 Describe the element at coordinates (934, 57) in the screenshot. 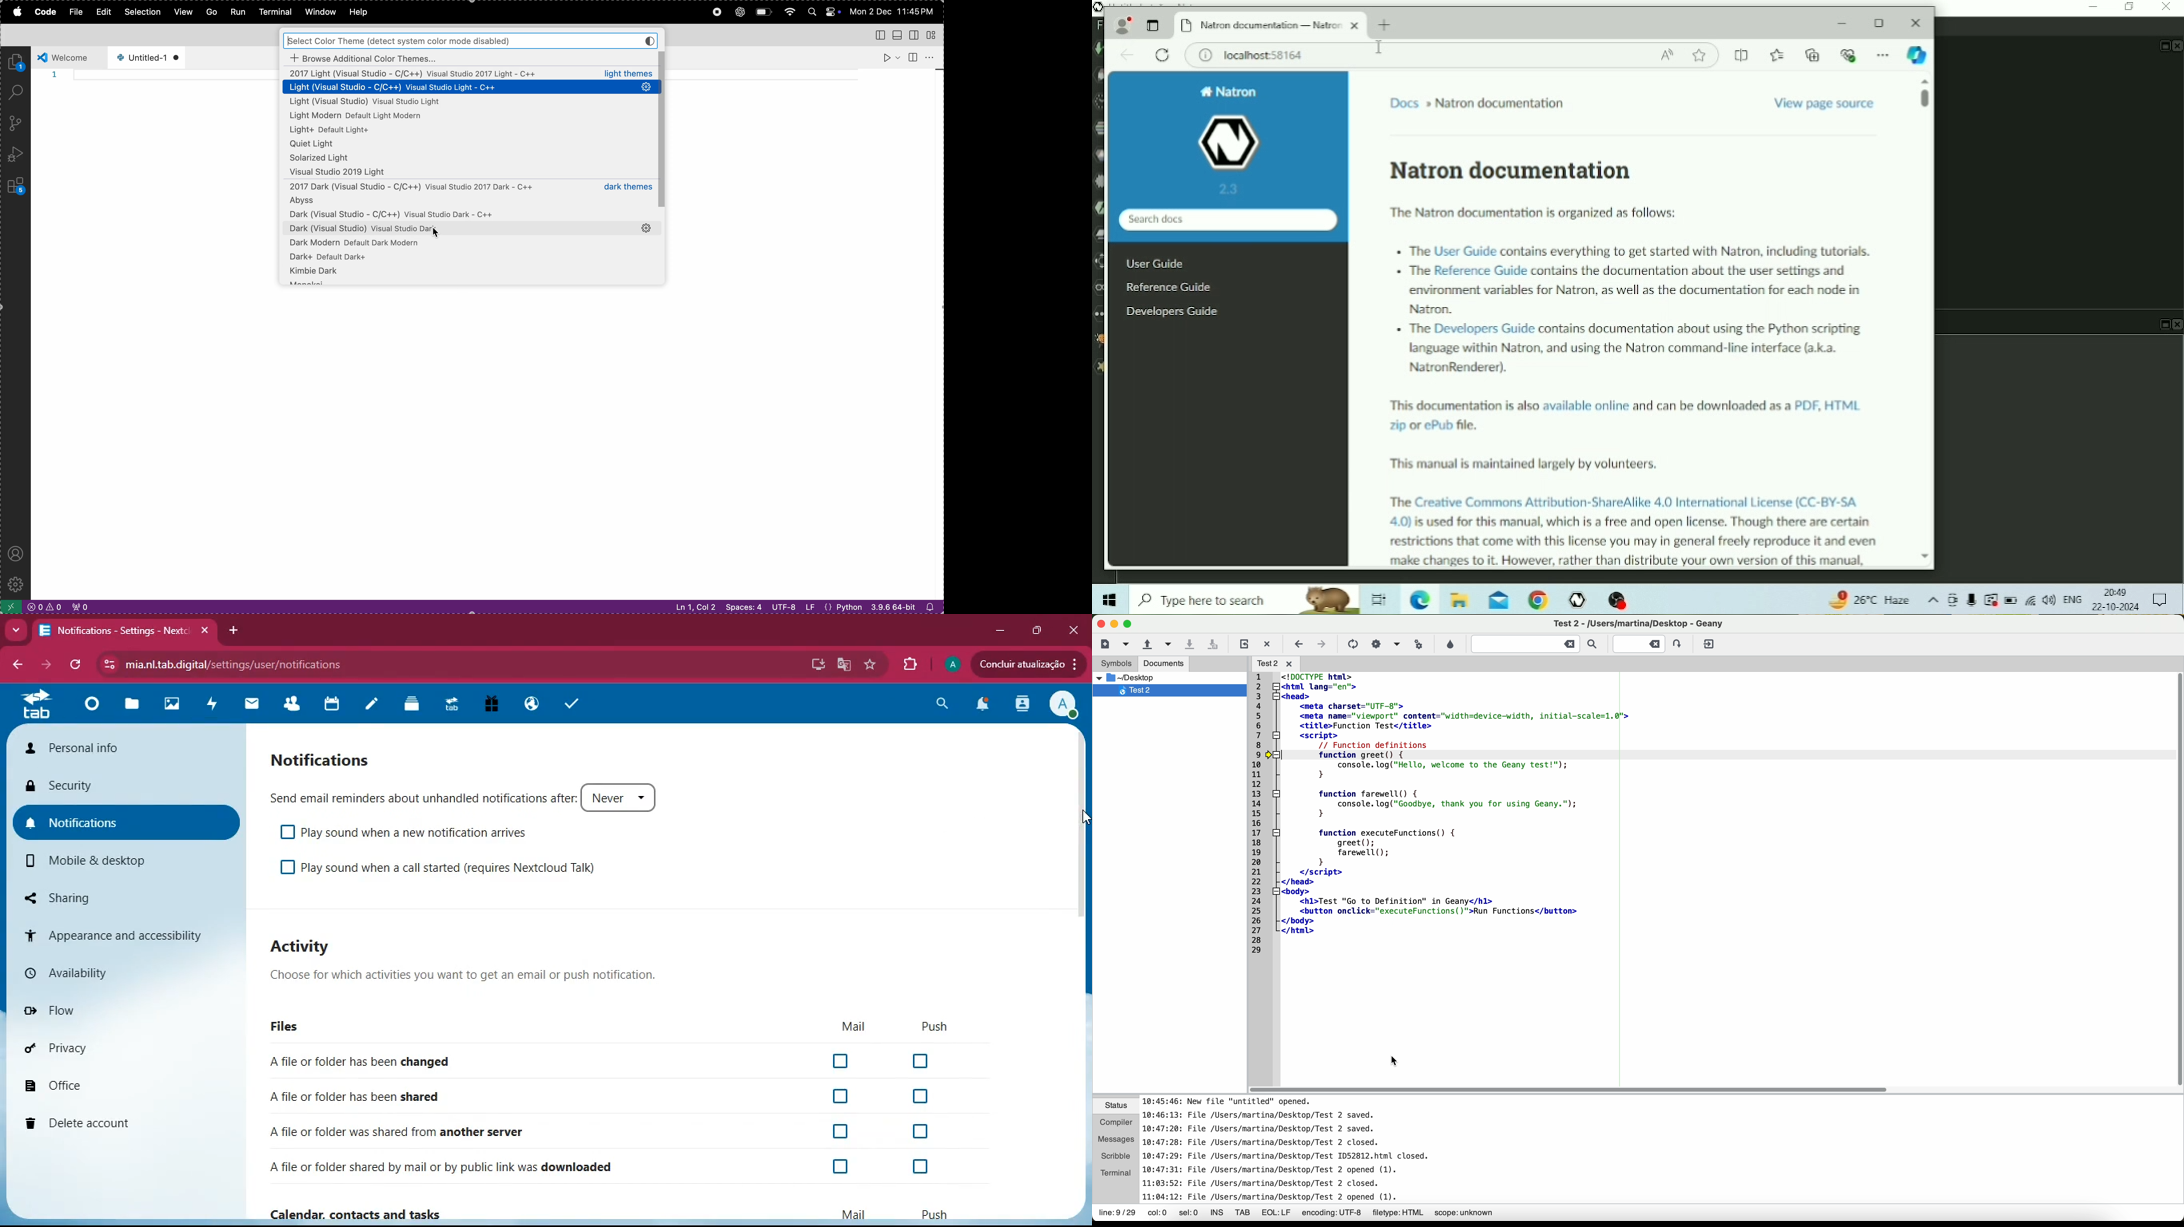

I see `more actions` at that location.